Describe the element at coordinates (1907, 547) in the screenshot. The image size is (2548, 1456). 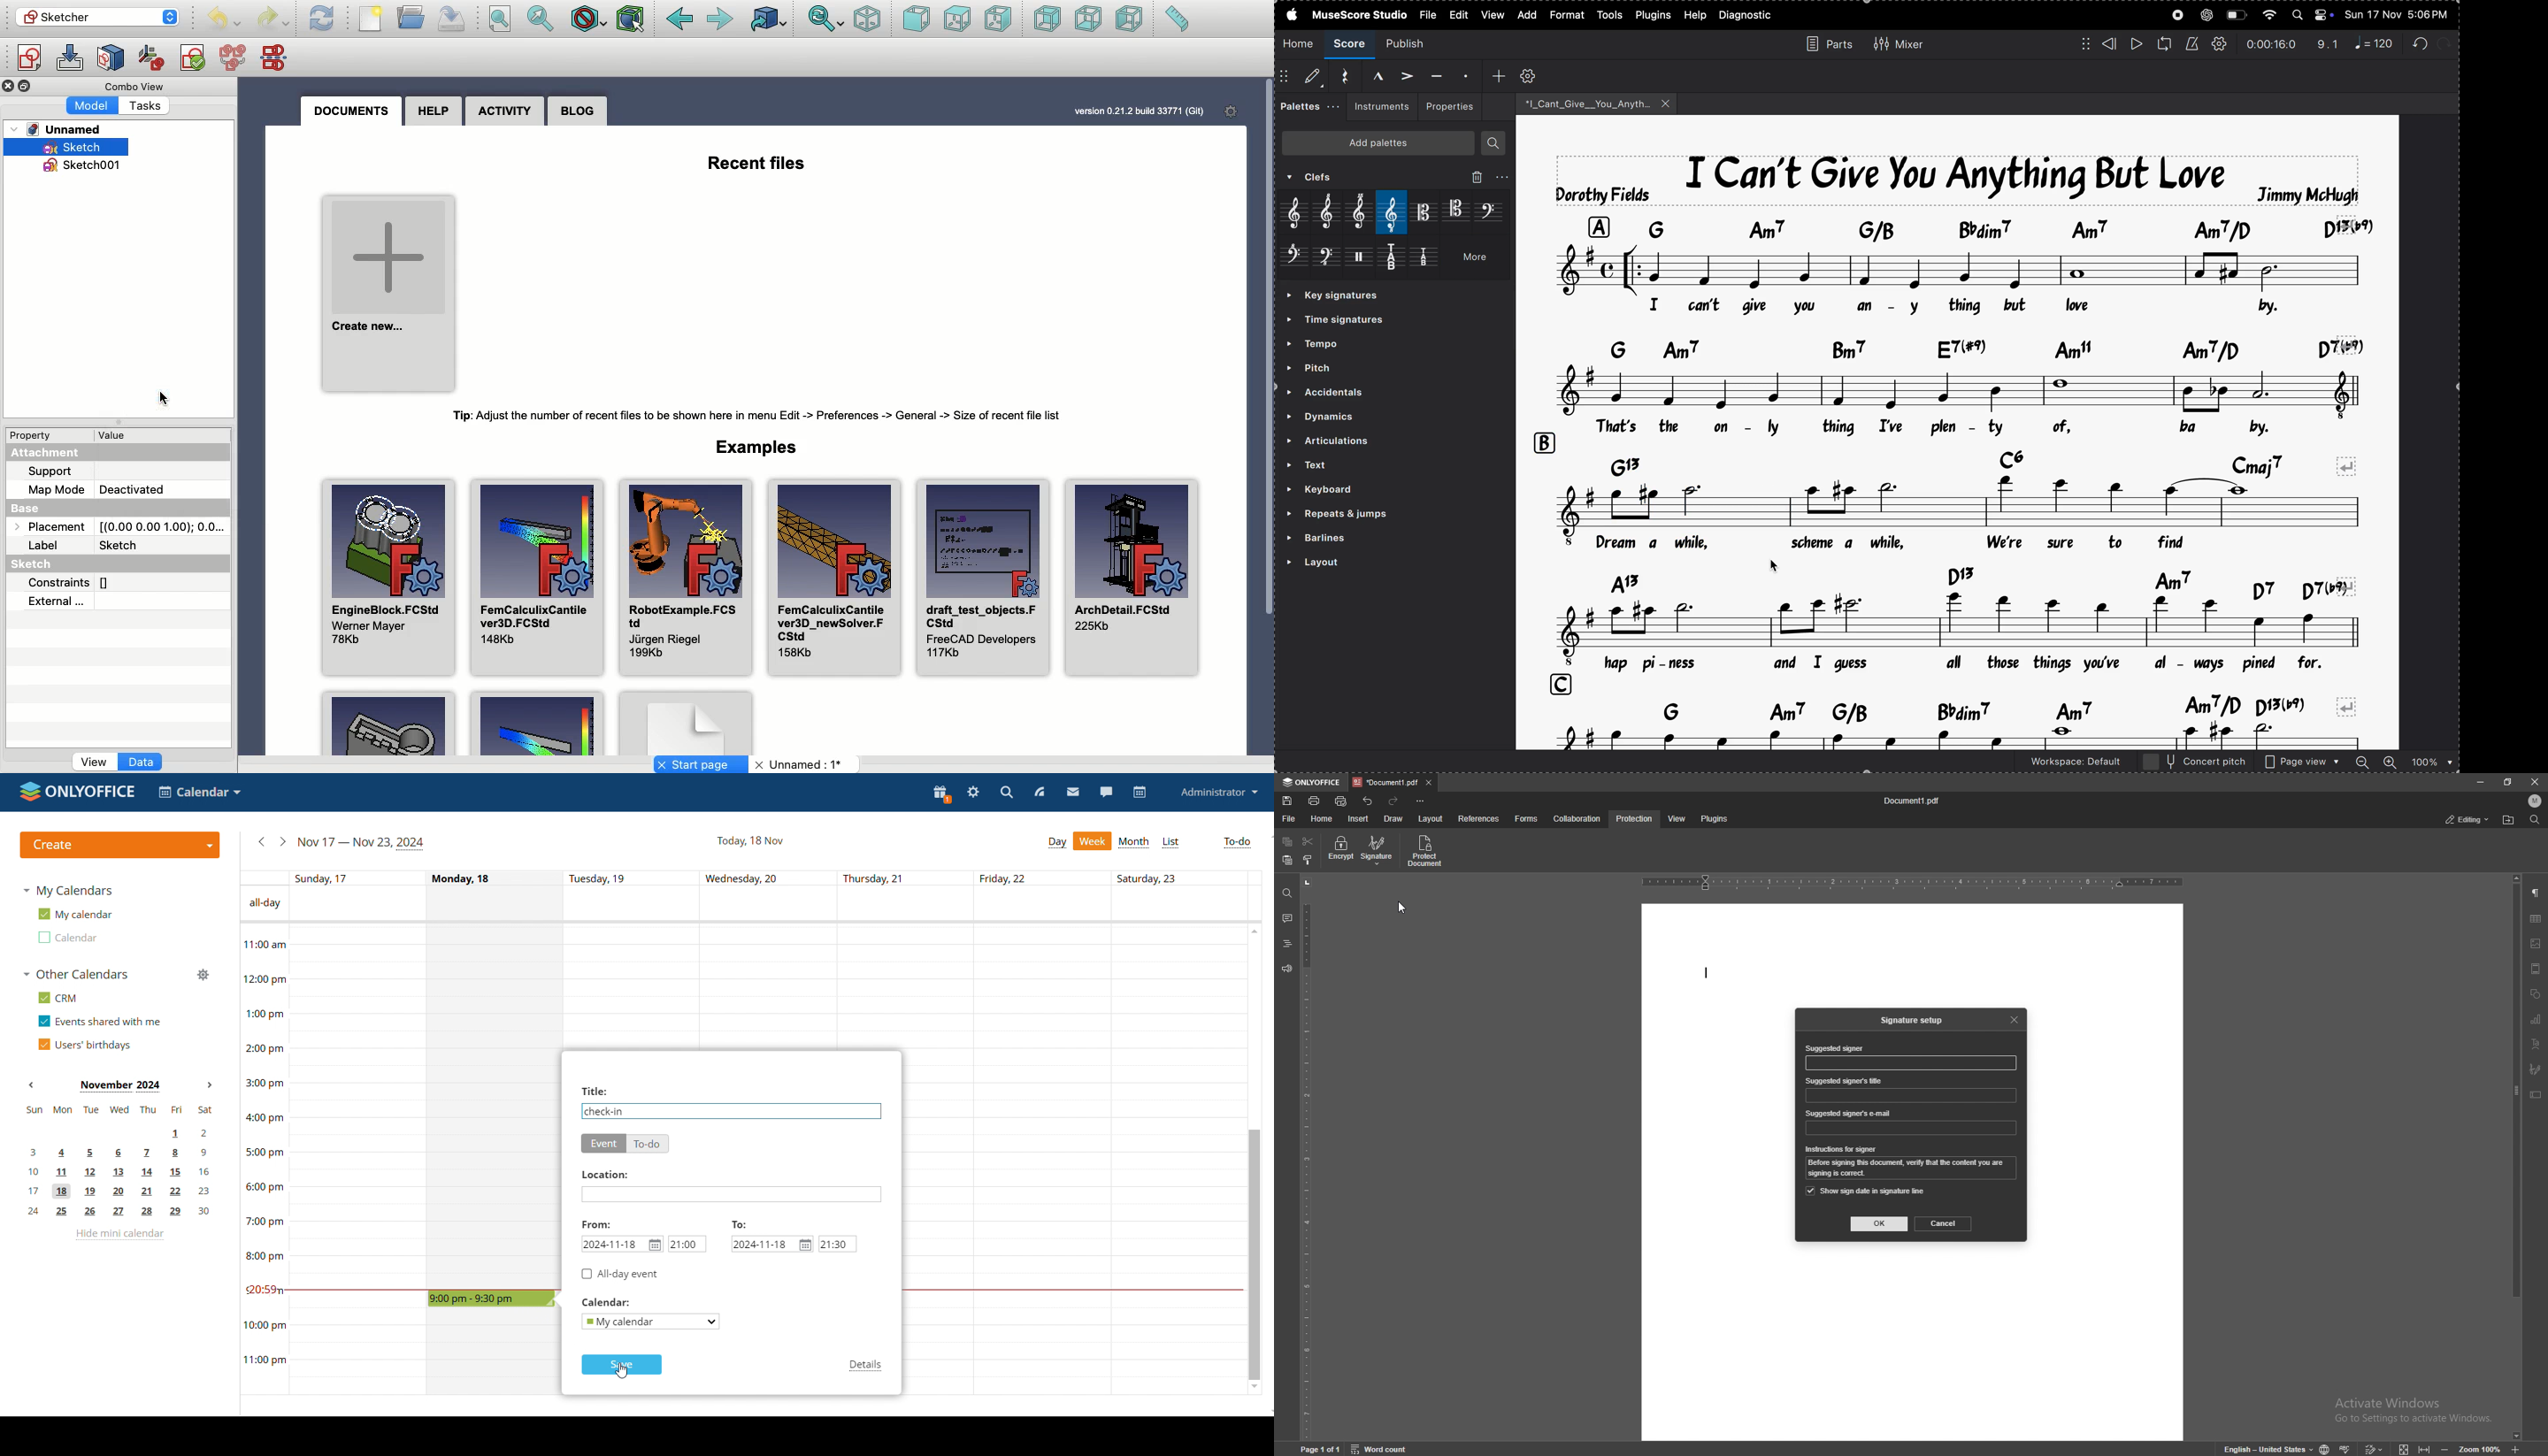
I see `lyrics` at that location.